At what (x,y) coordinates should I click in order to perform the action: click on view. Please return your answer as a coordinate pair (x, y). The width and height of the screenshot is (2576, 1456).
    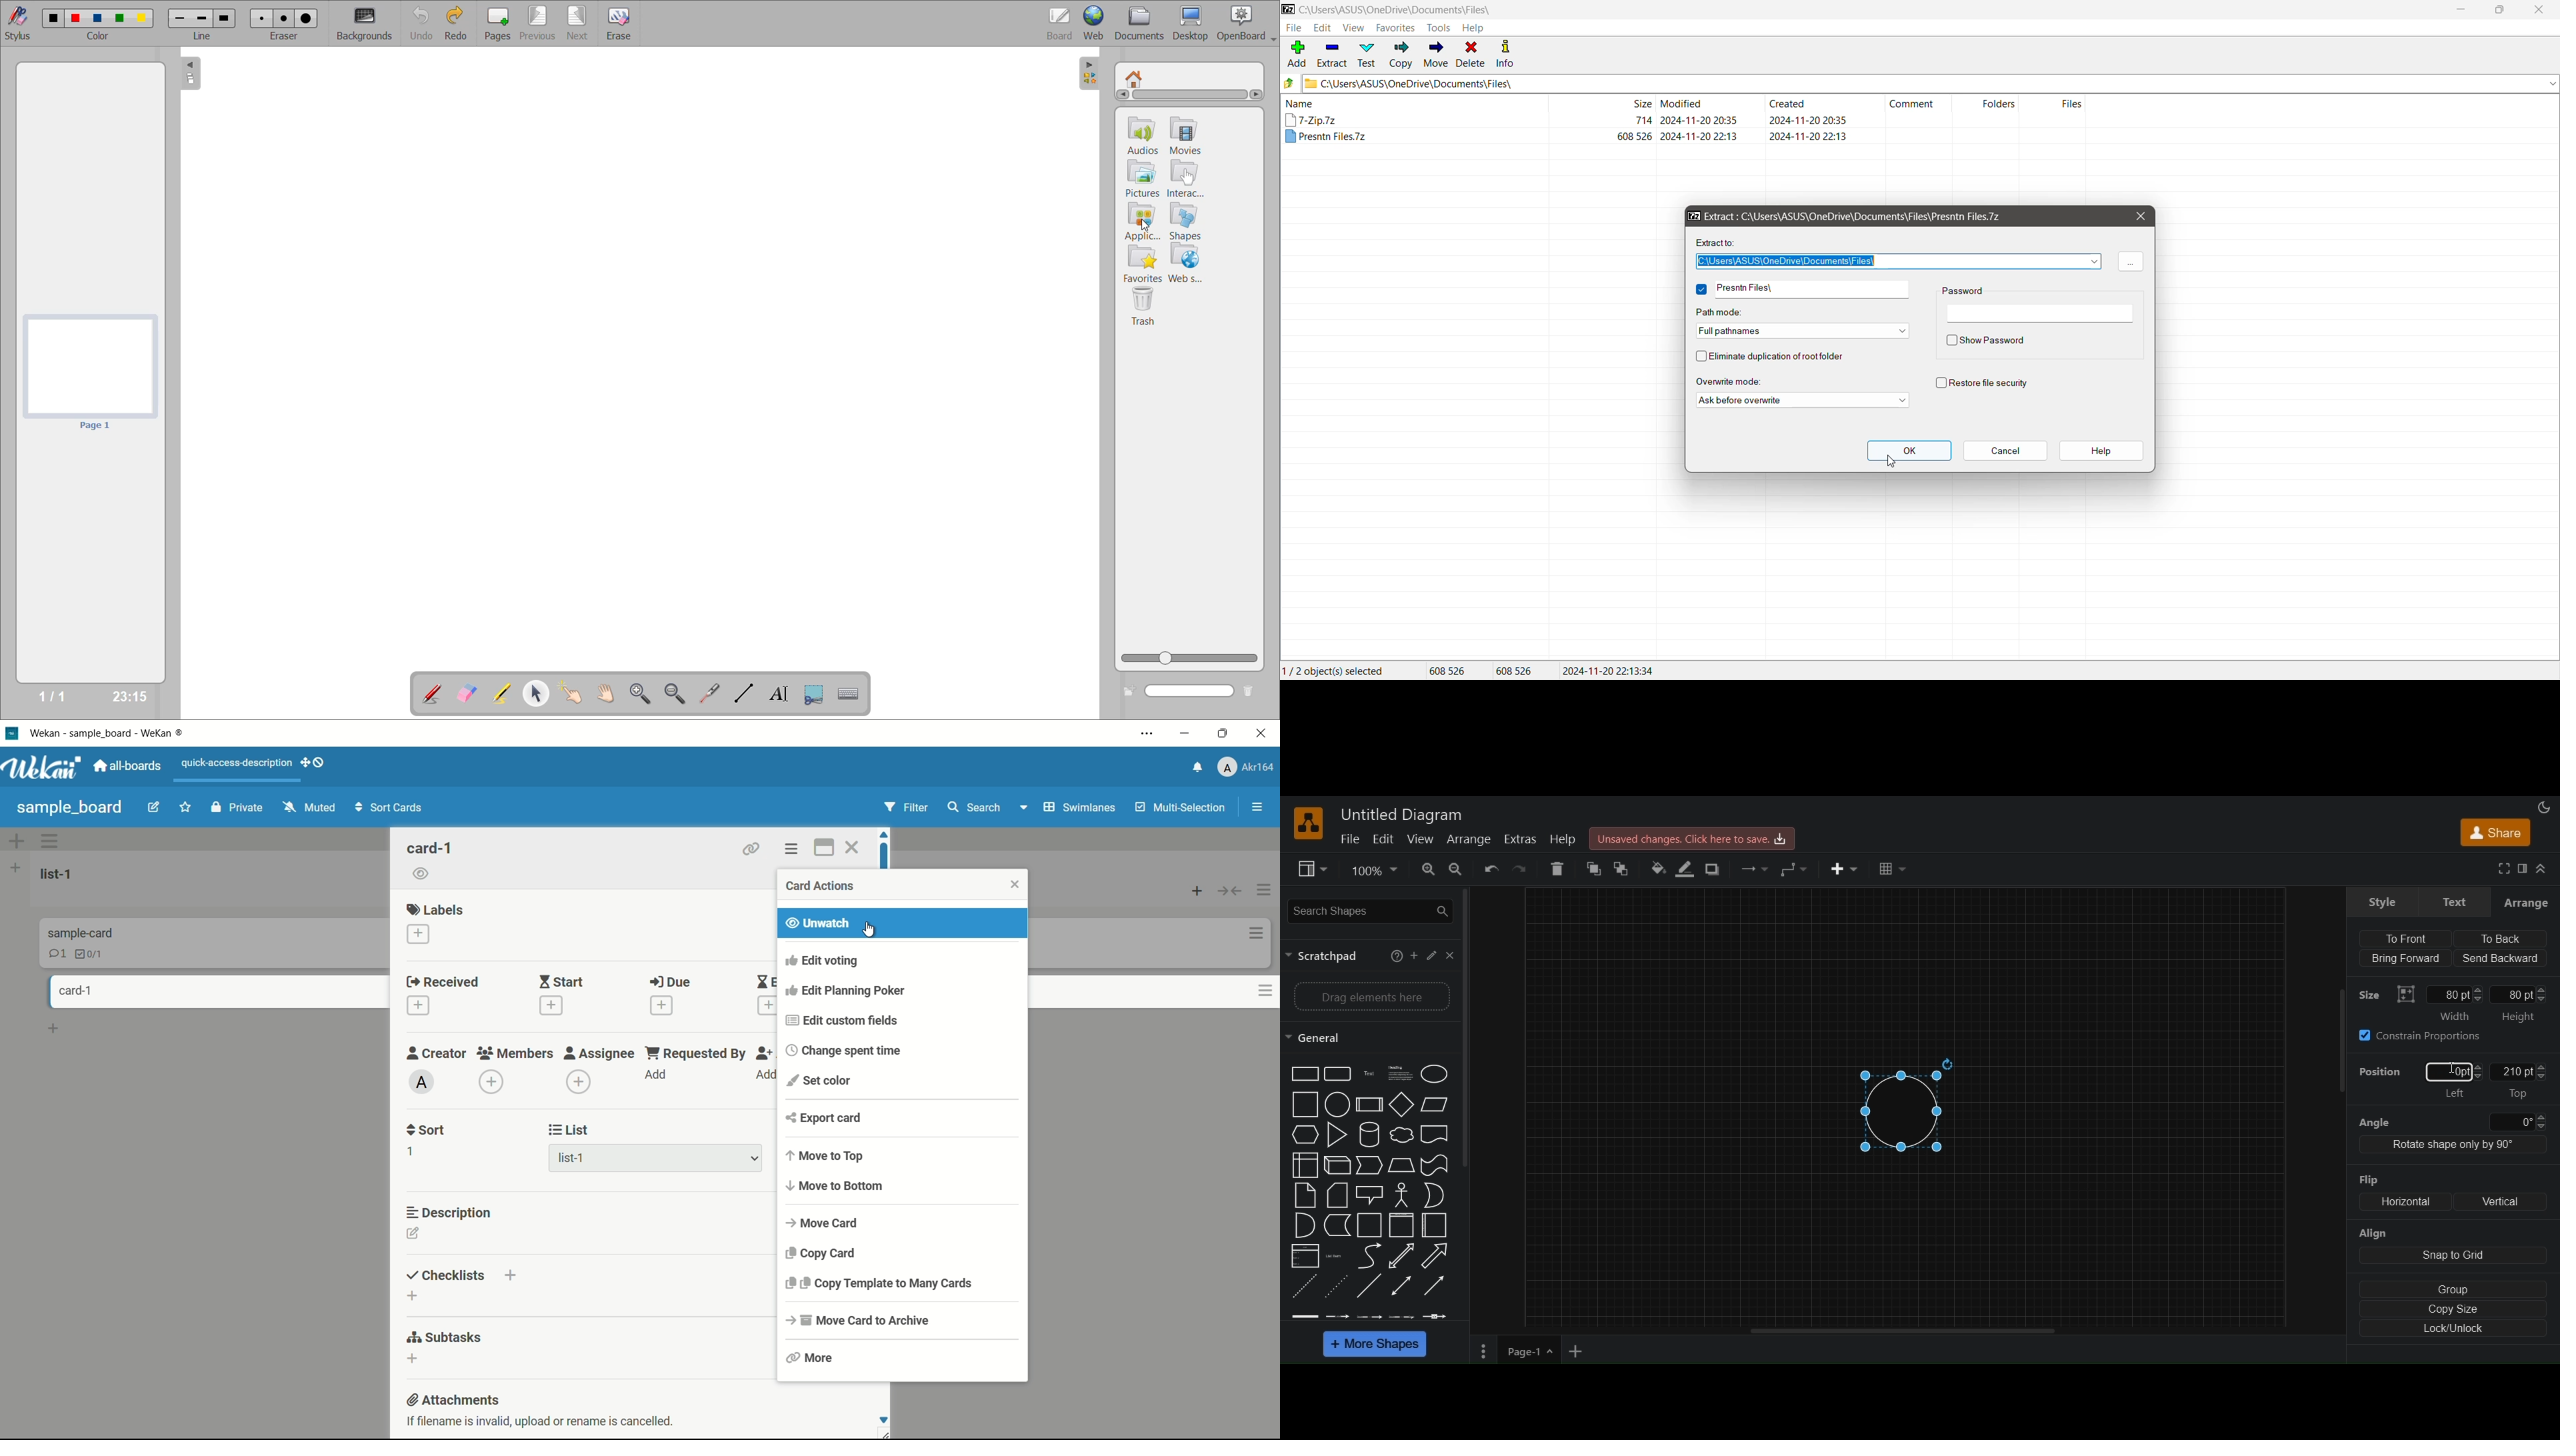
    Looking at the image, I should click on (1419, 839).